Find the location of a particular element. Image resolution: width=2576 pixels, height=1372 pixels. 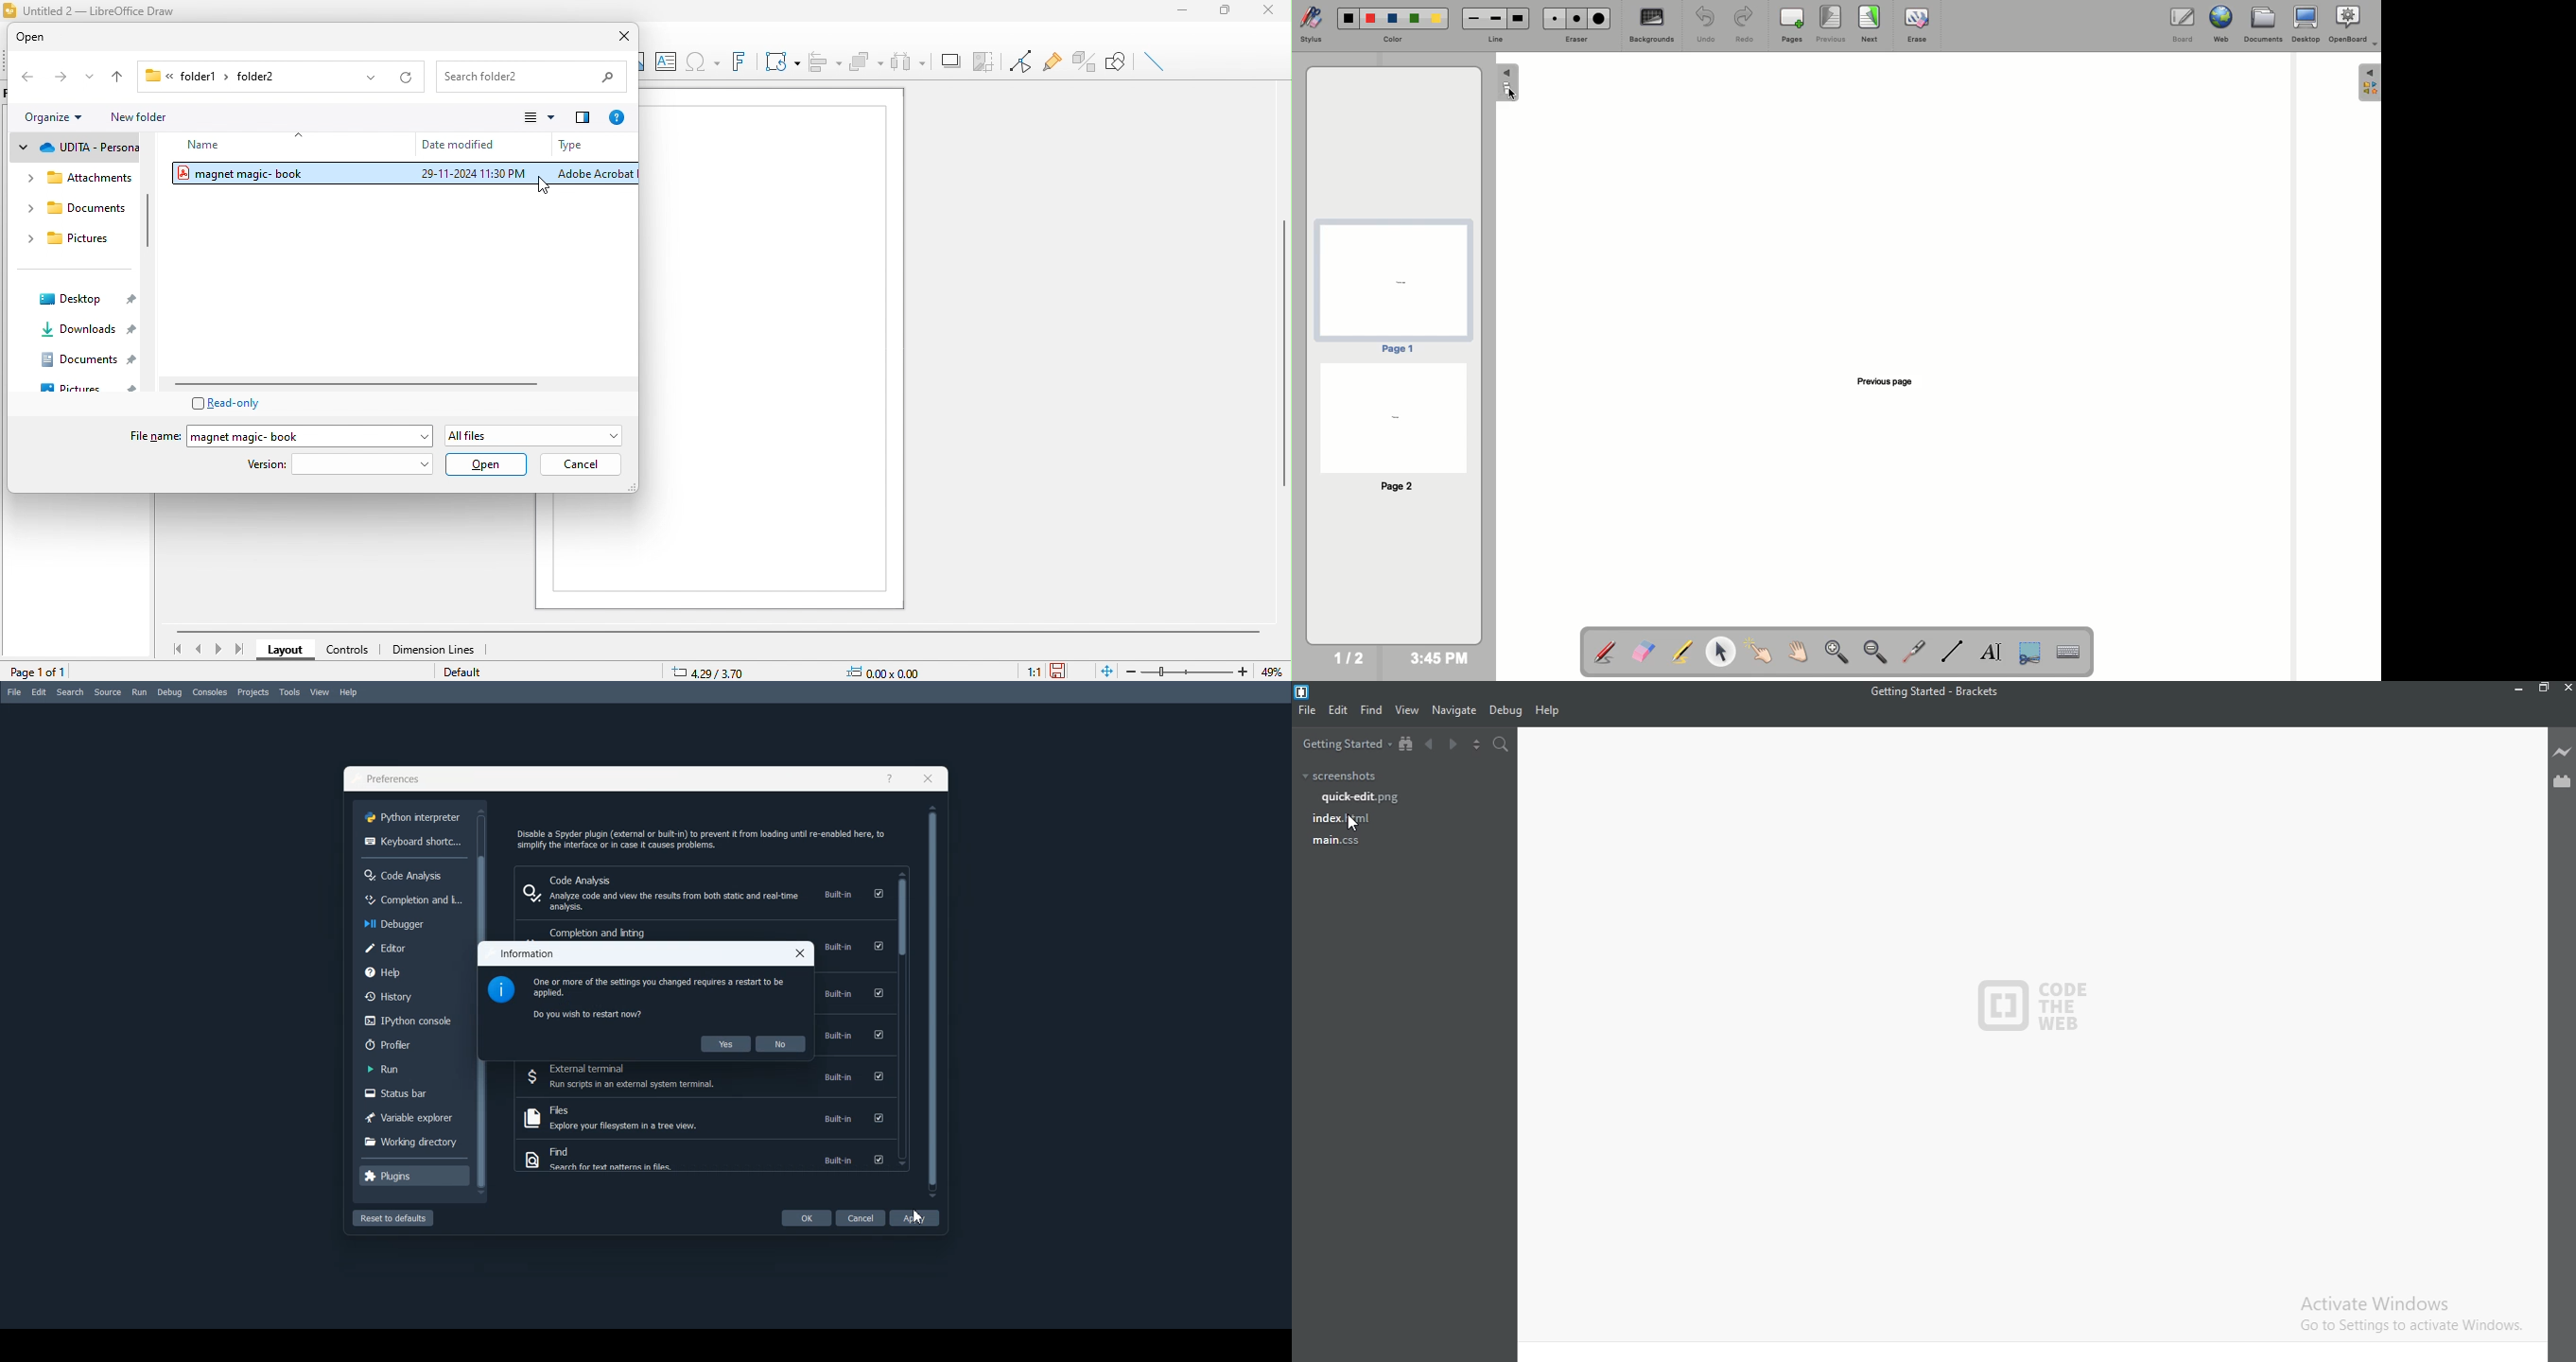

attachments is located at coordinates (77, 180).